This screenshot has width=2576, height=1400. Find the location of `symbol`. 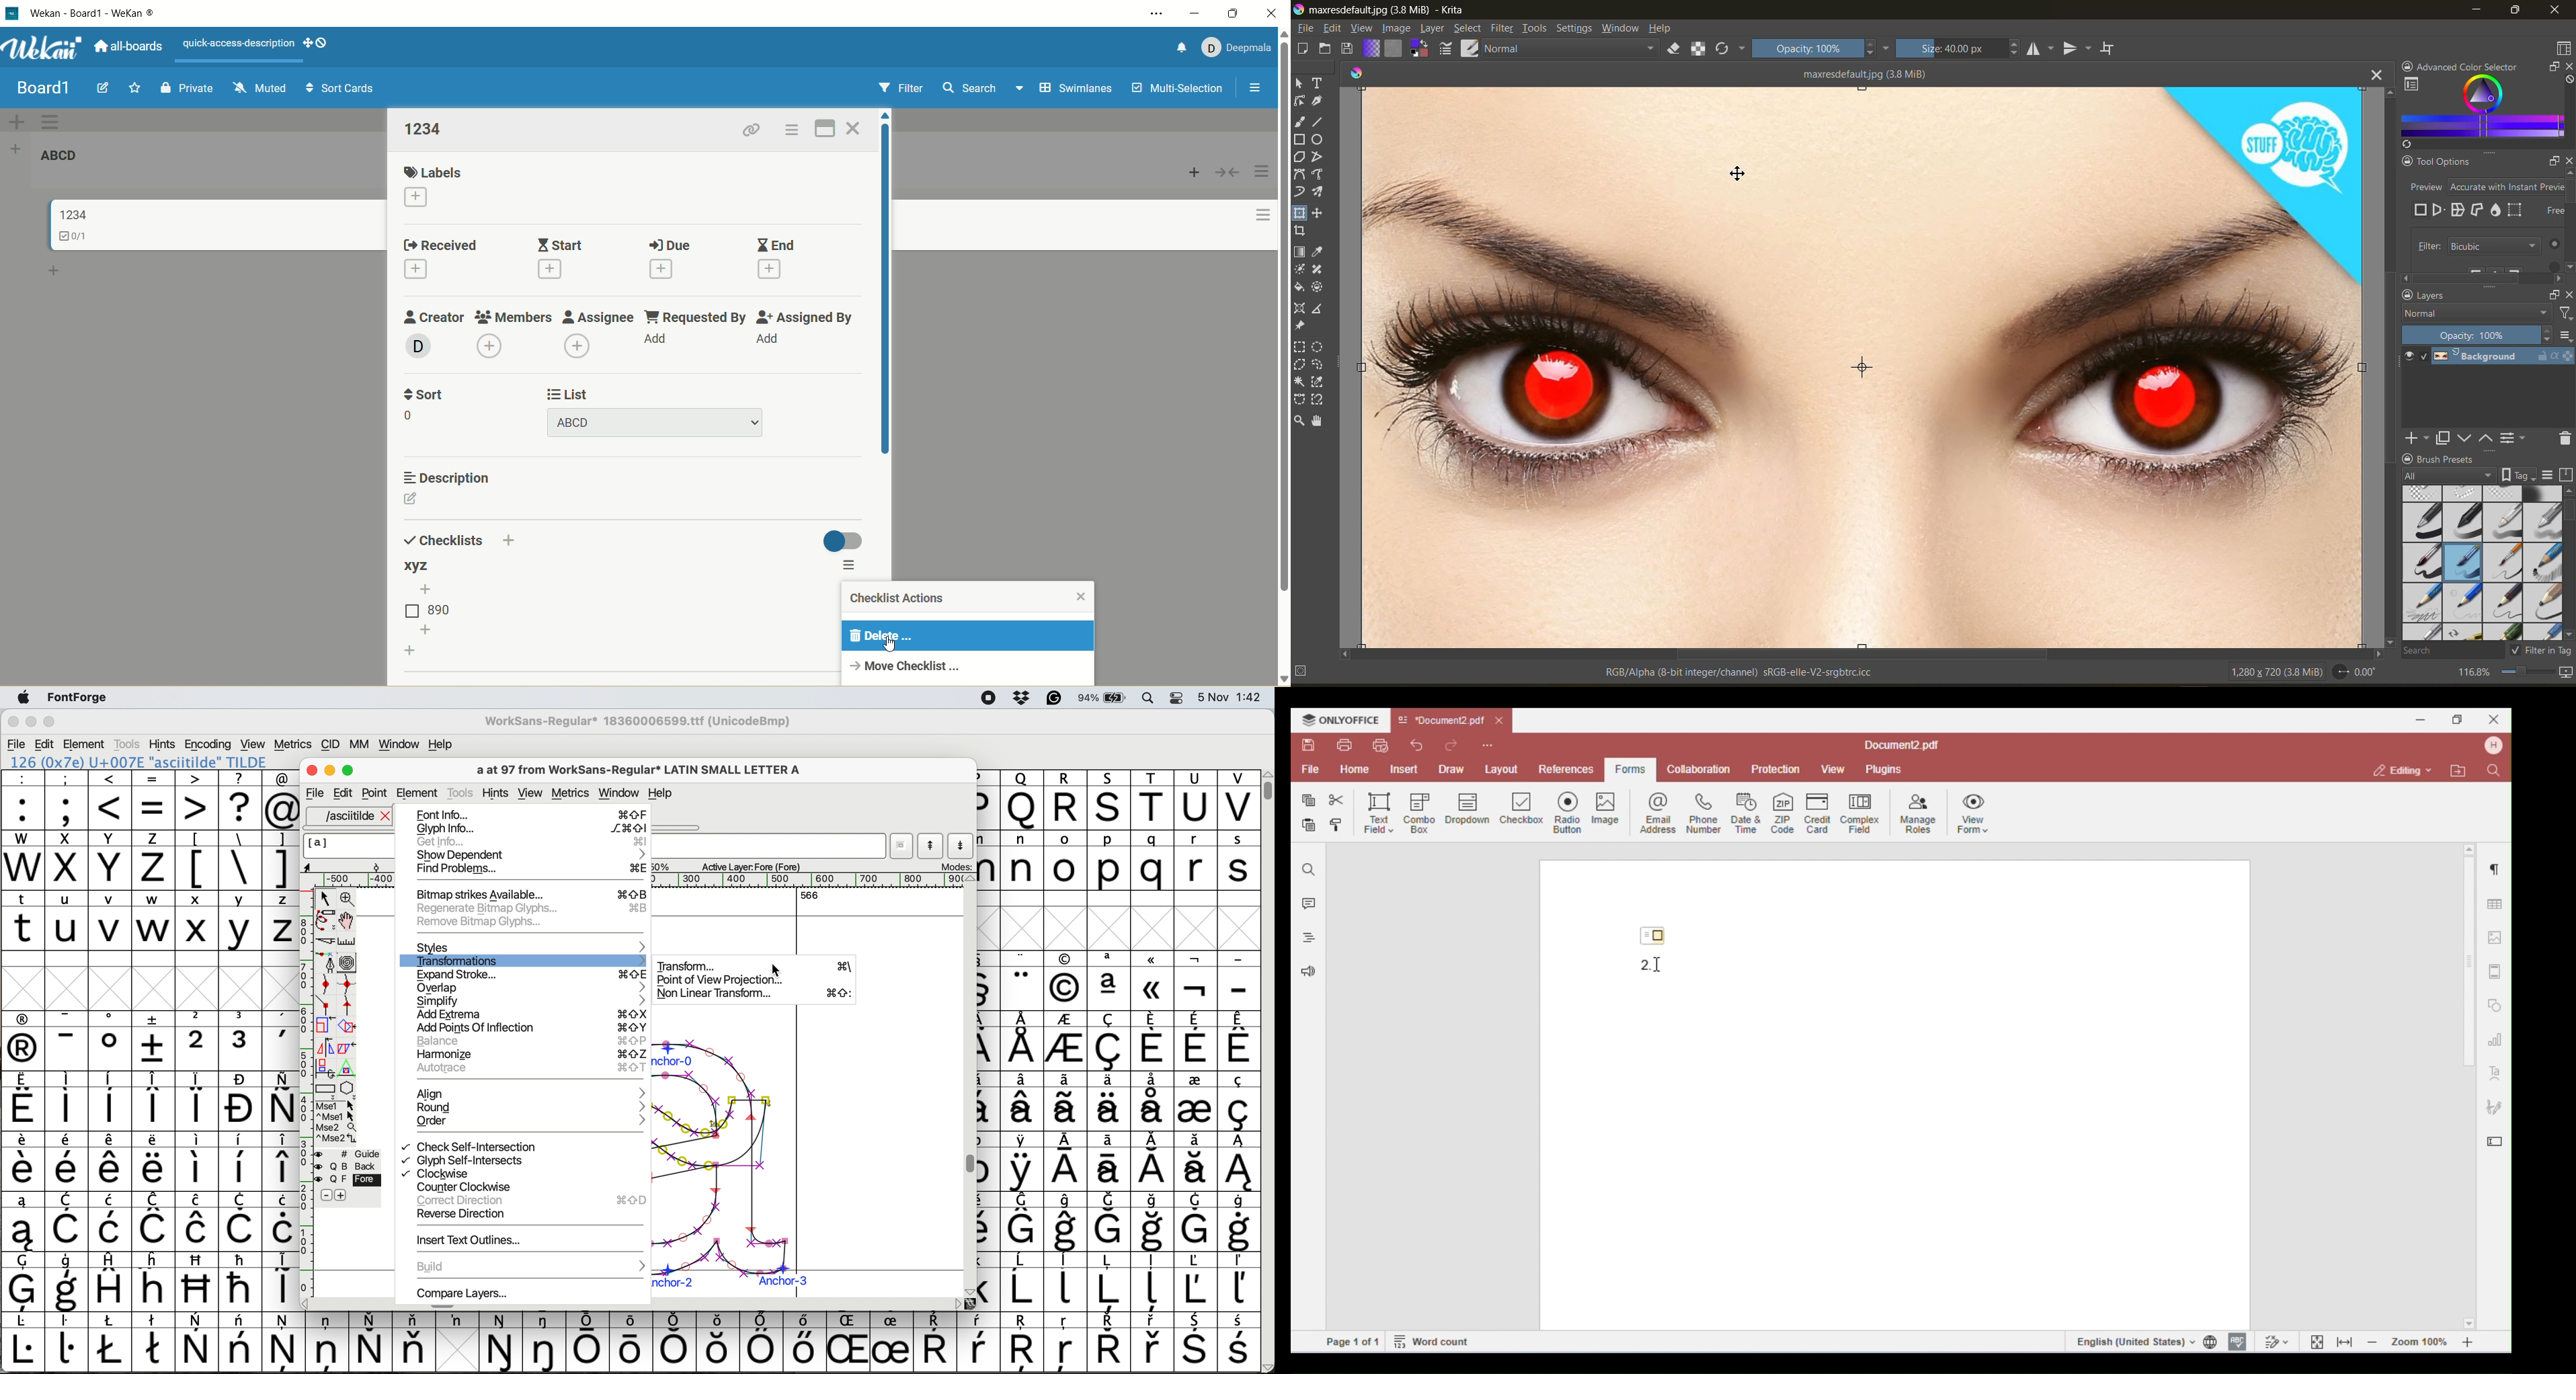

symbol is located at coordinates (23, 1343).